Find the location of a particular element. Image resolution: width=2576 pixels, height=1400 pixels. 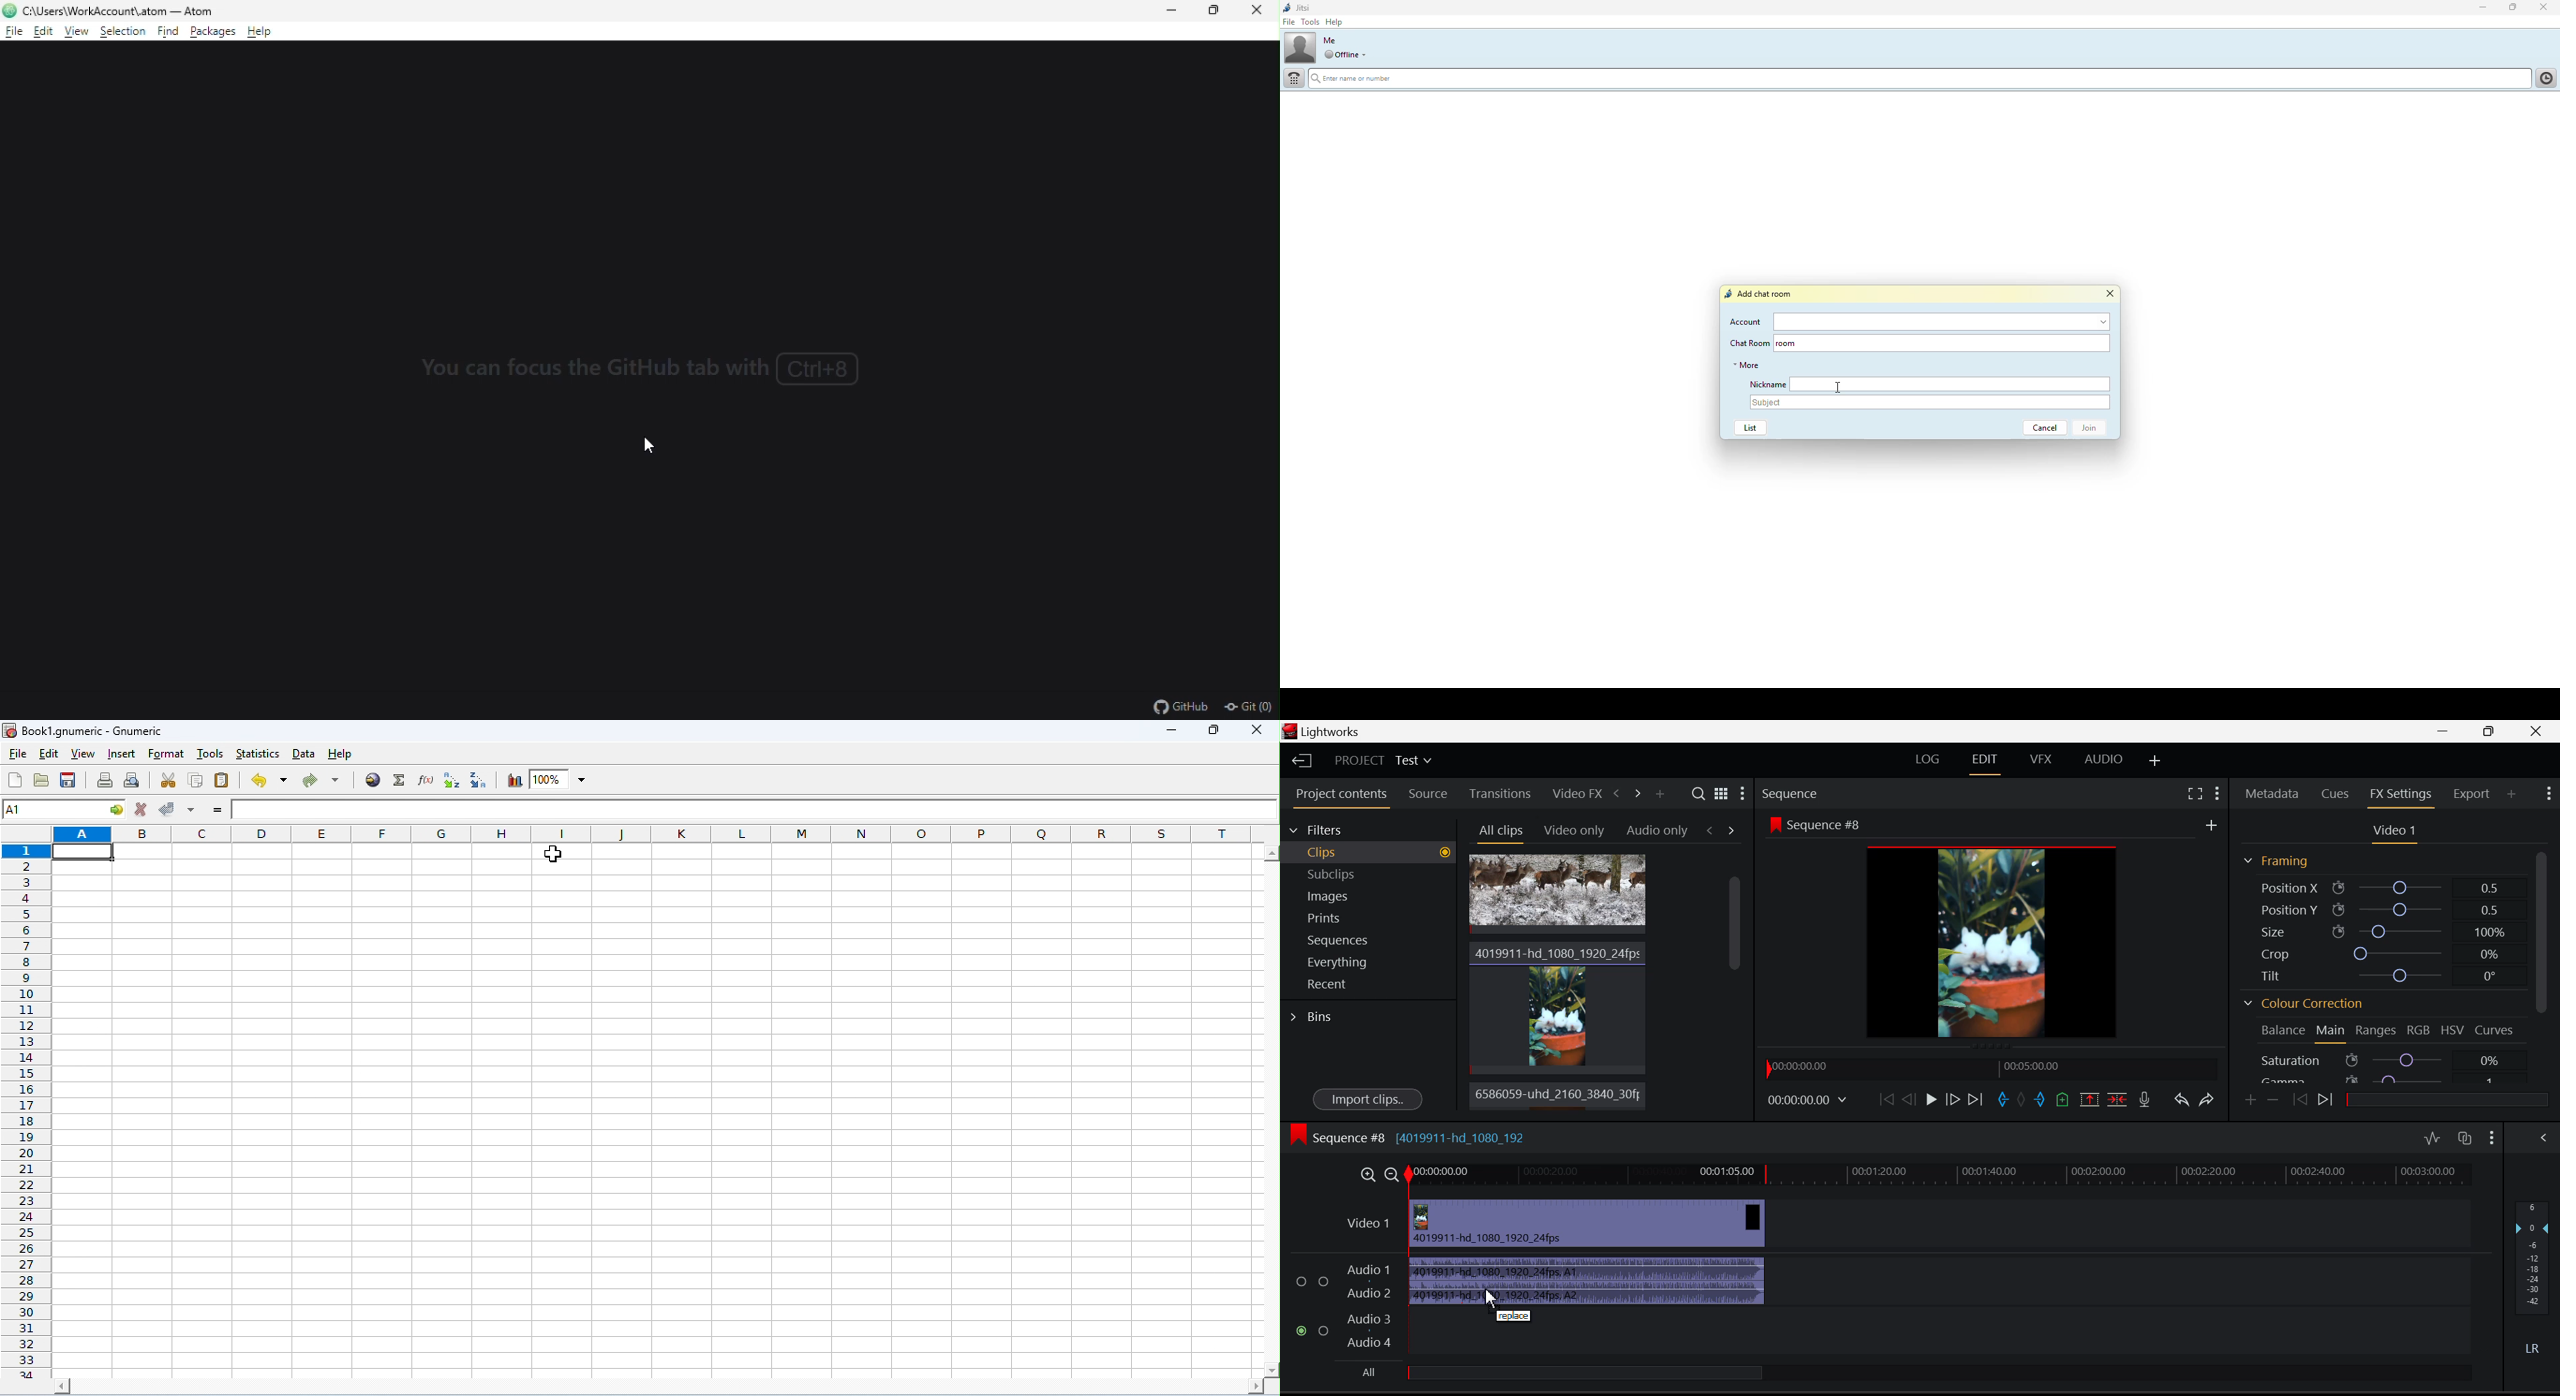

new is located at coordinates (16, 780).